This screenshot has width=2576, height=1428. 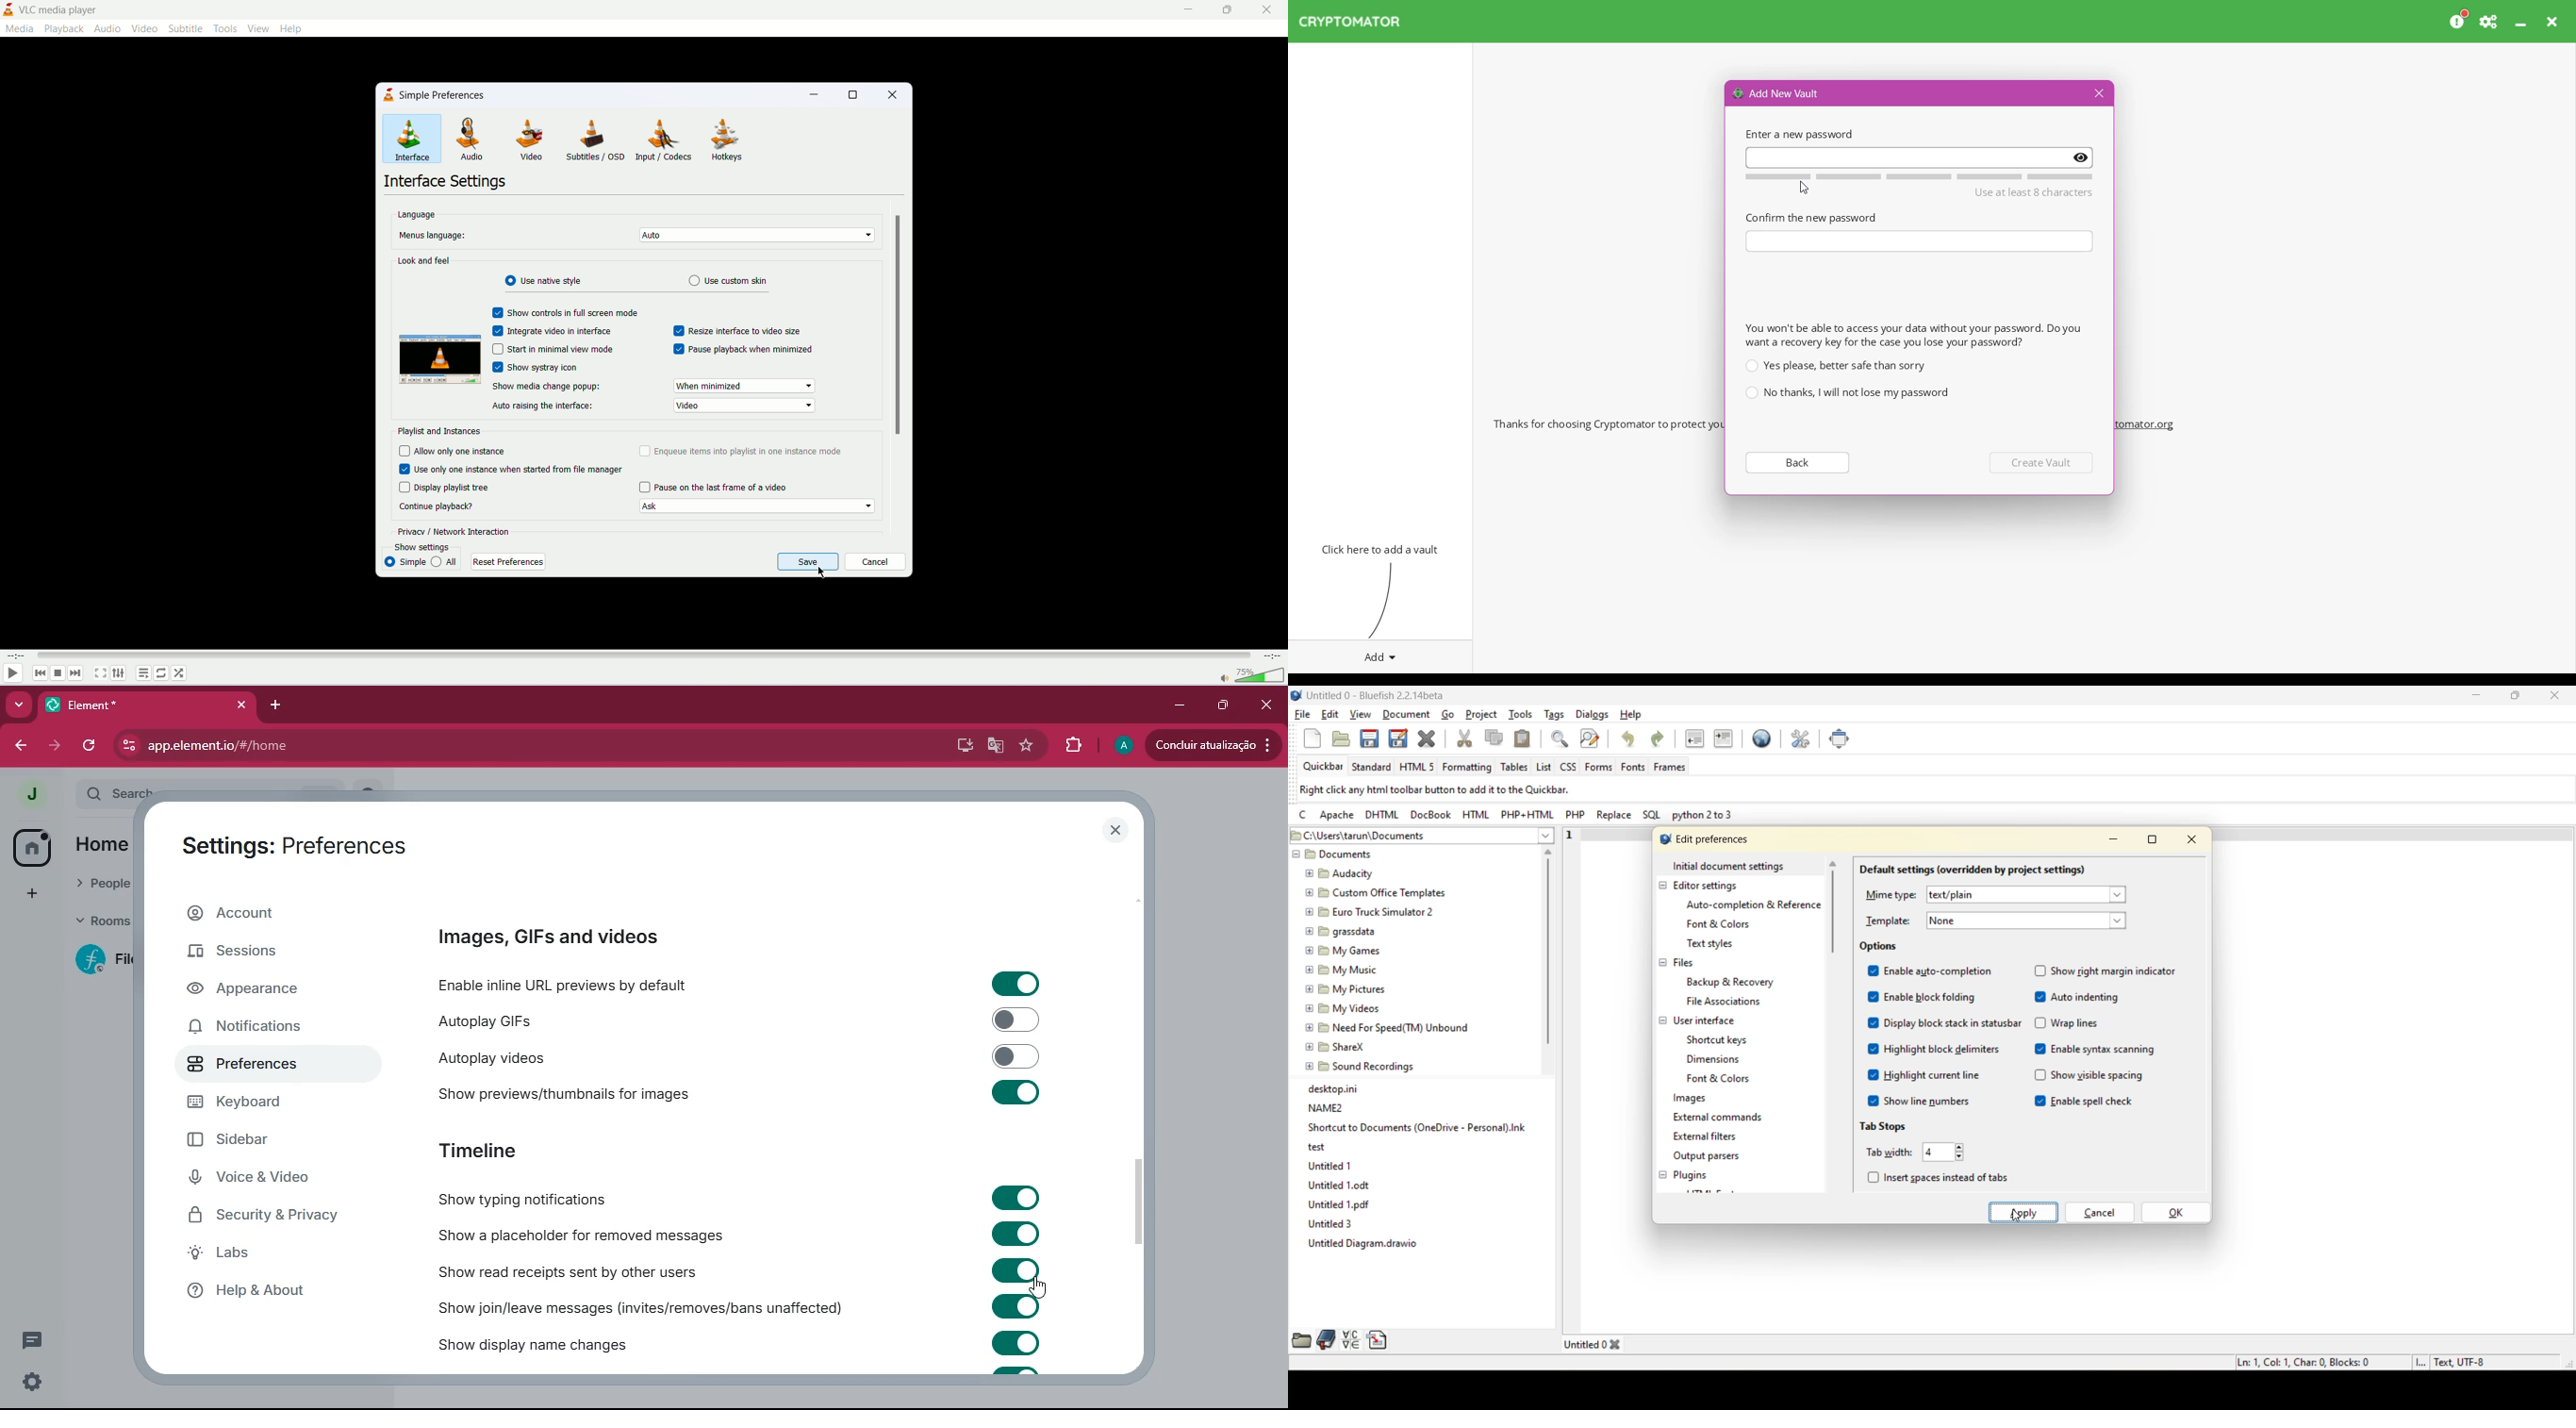 I want to click on timeline, so click(x=481, y=1148).